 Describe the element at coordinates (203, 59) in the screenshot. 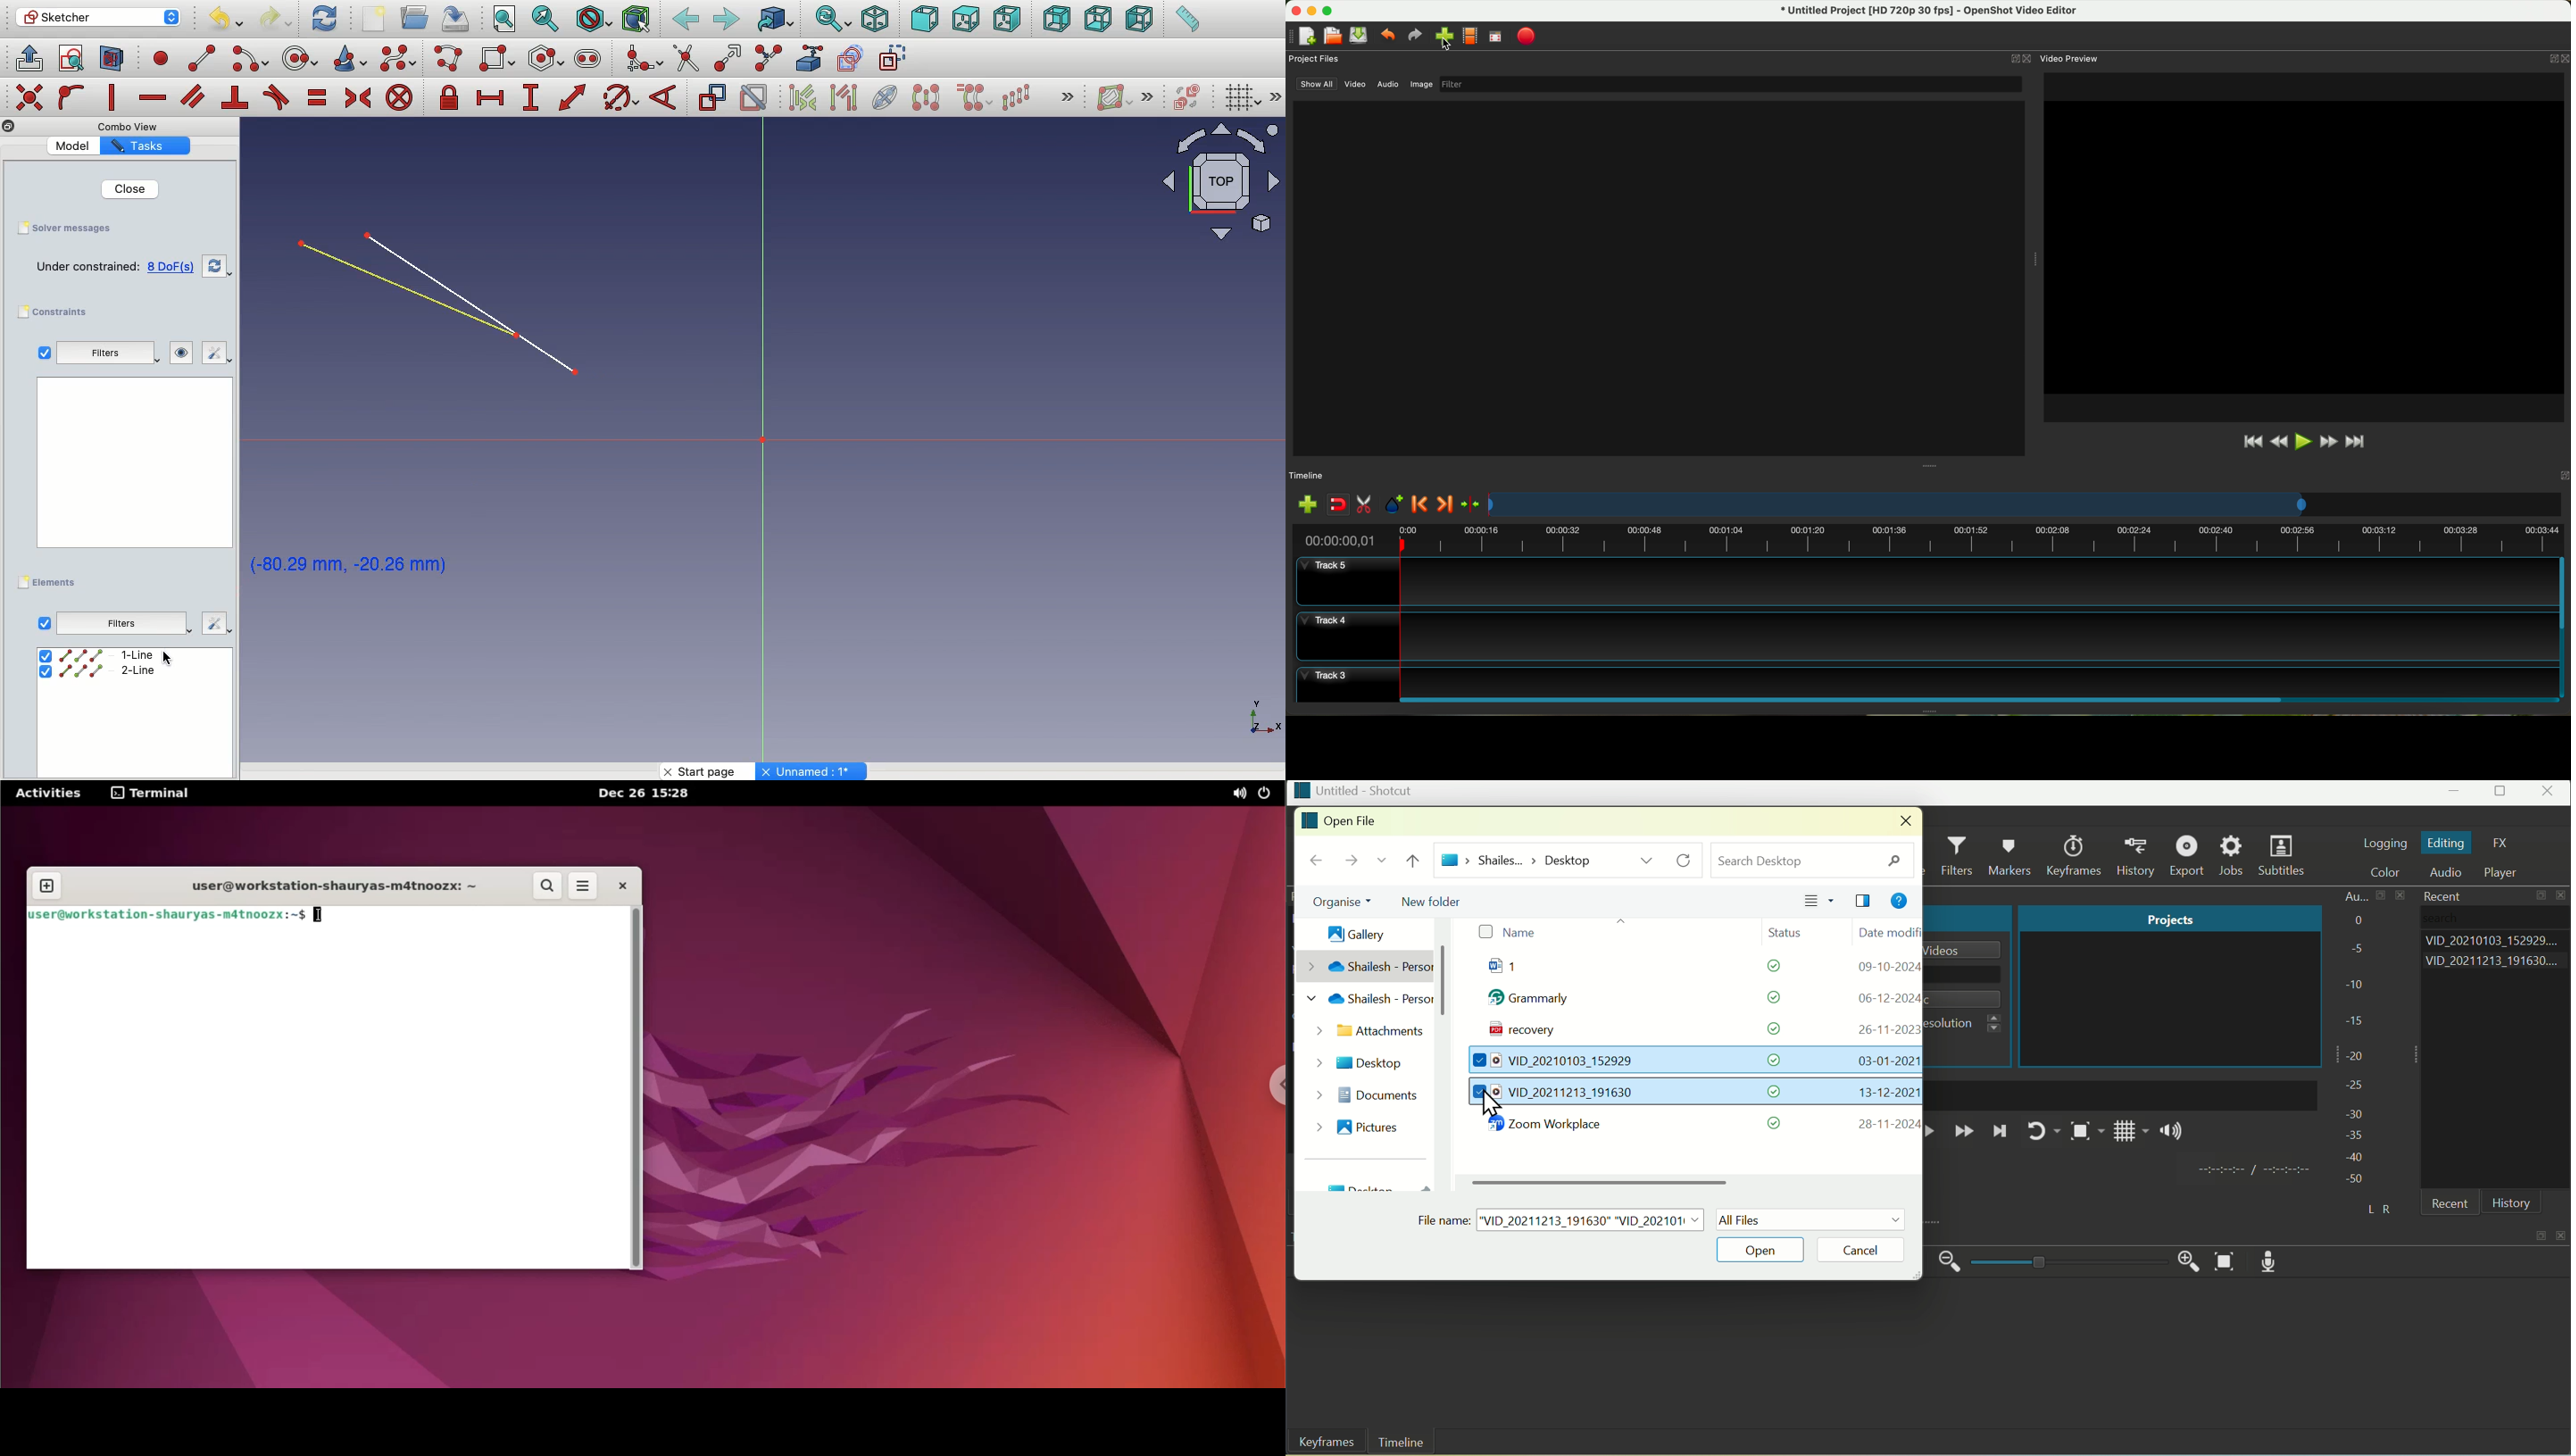

I see `line` at that location.